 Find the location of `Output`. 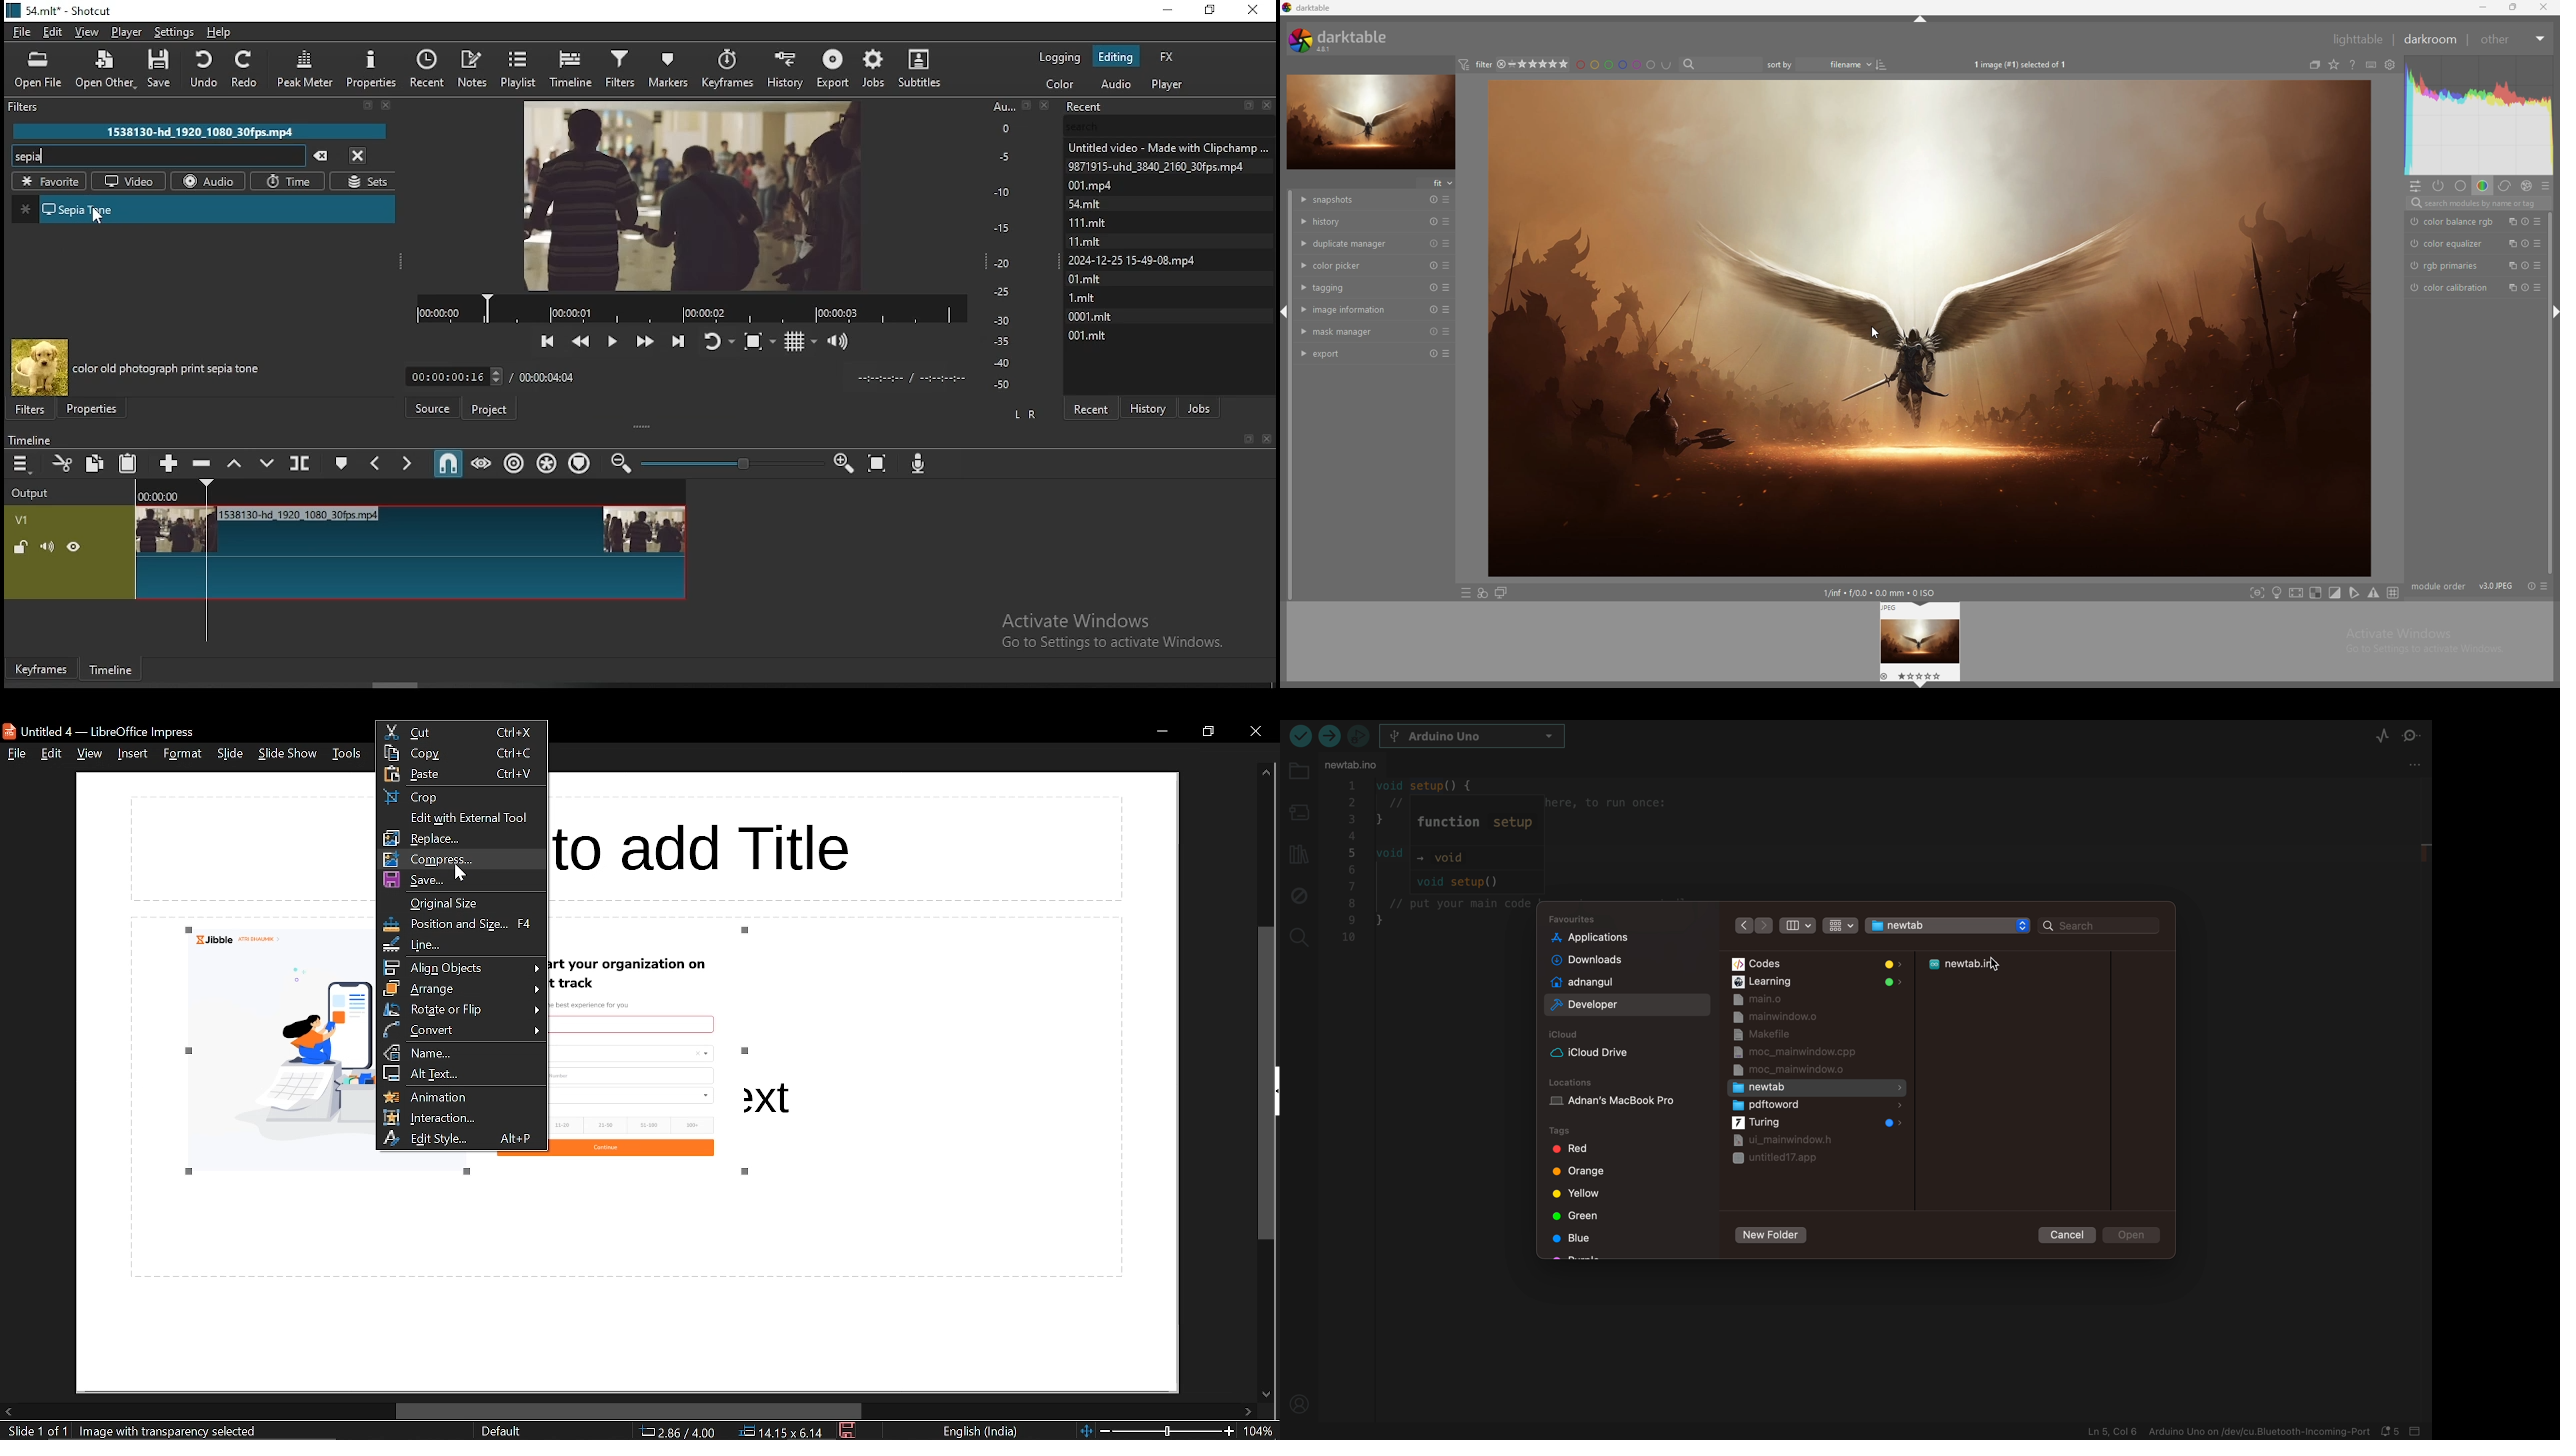

Output is located at coordinates (36, 491).